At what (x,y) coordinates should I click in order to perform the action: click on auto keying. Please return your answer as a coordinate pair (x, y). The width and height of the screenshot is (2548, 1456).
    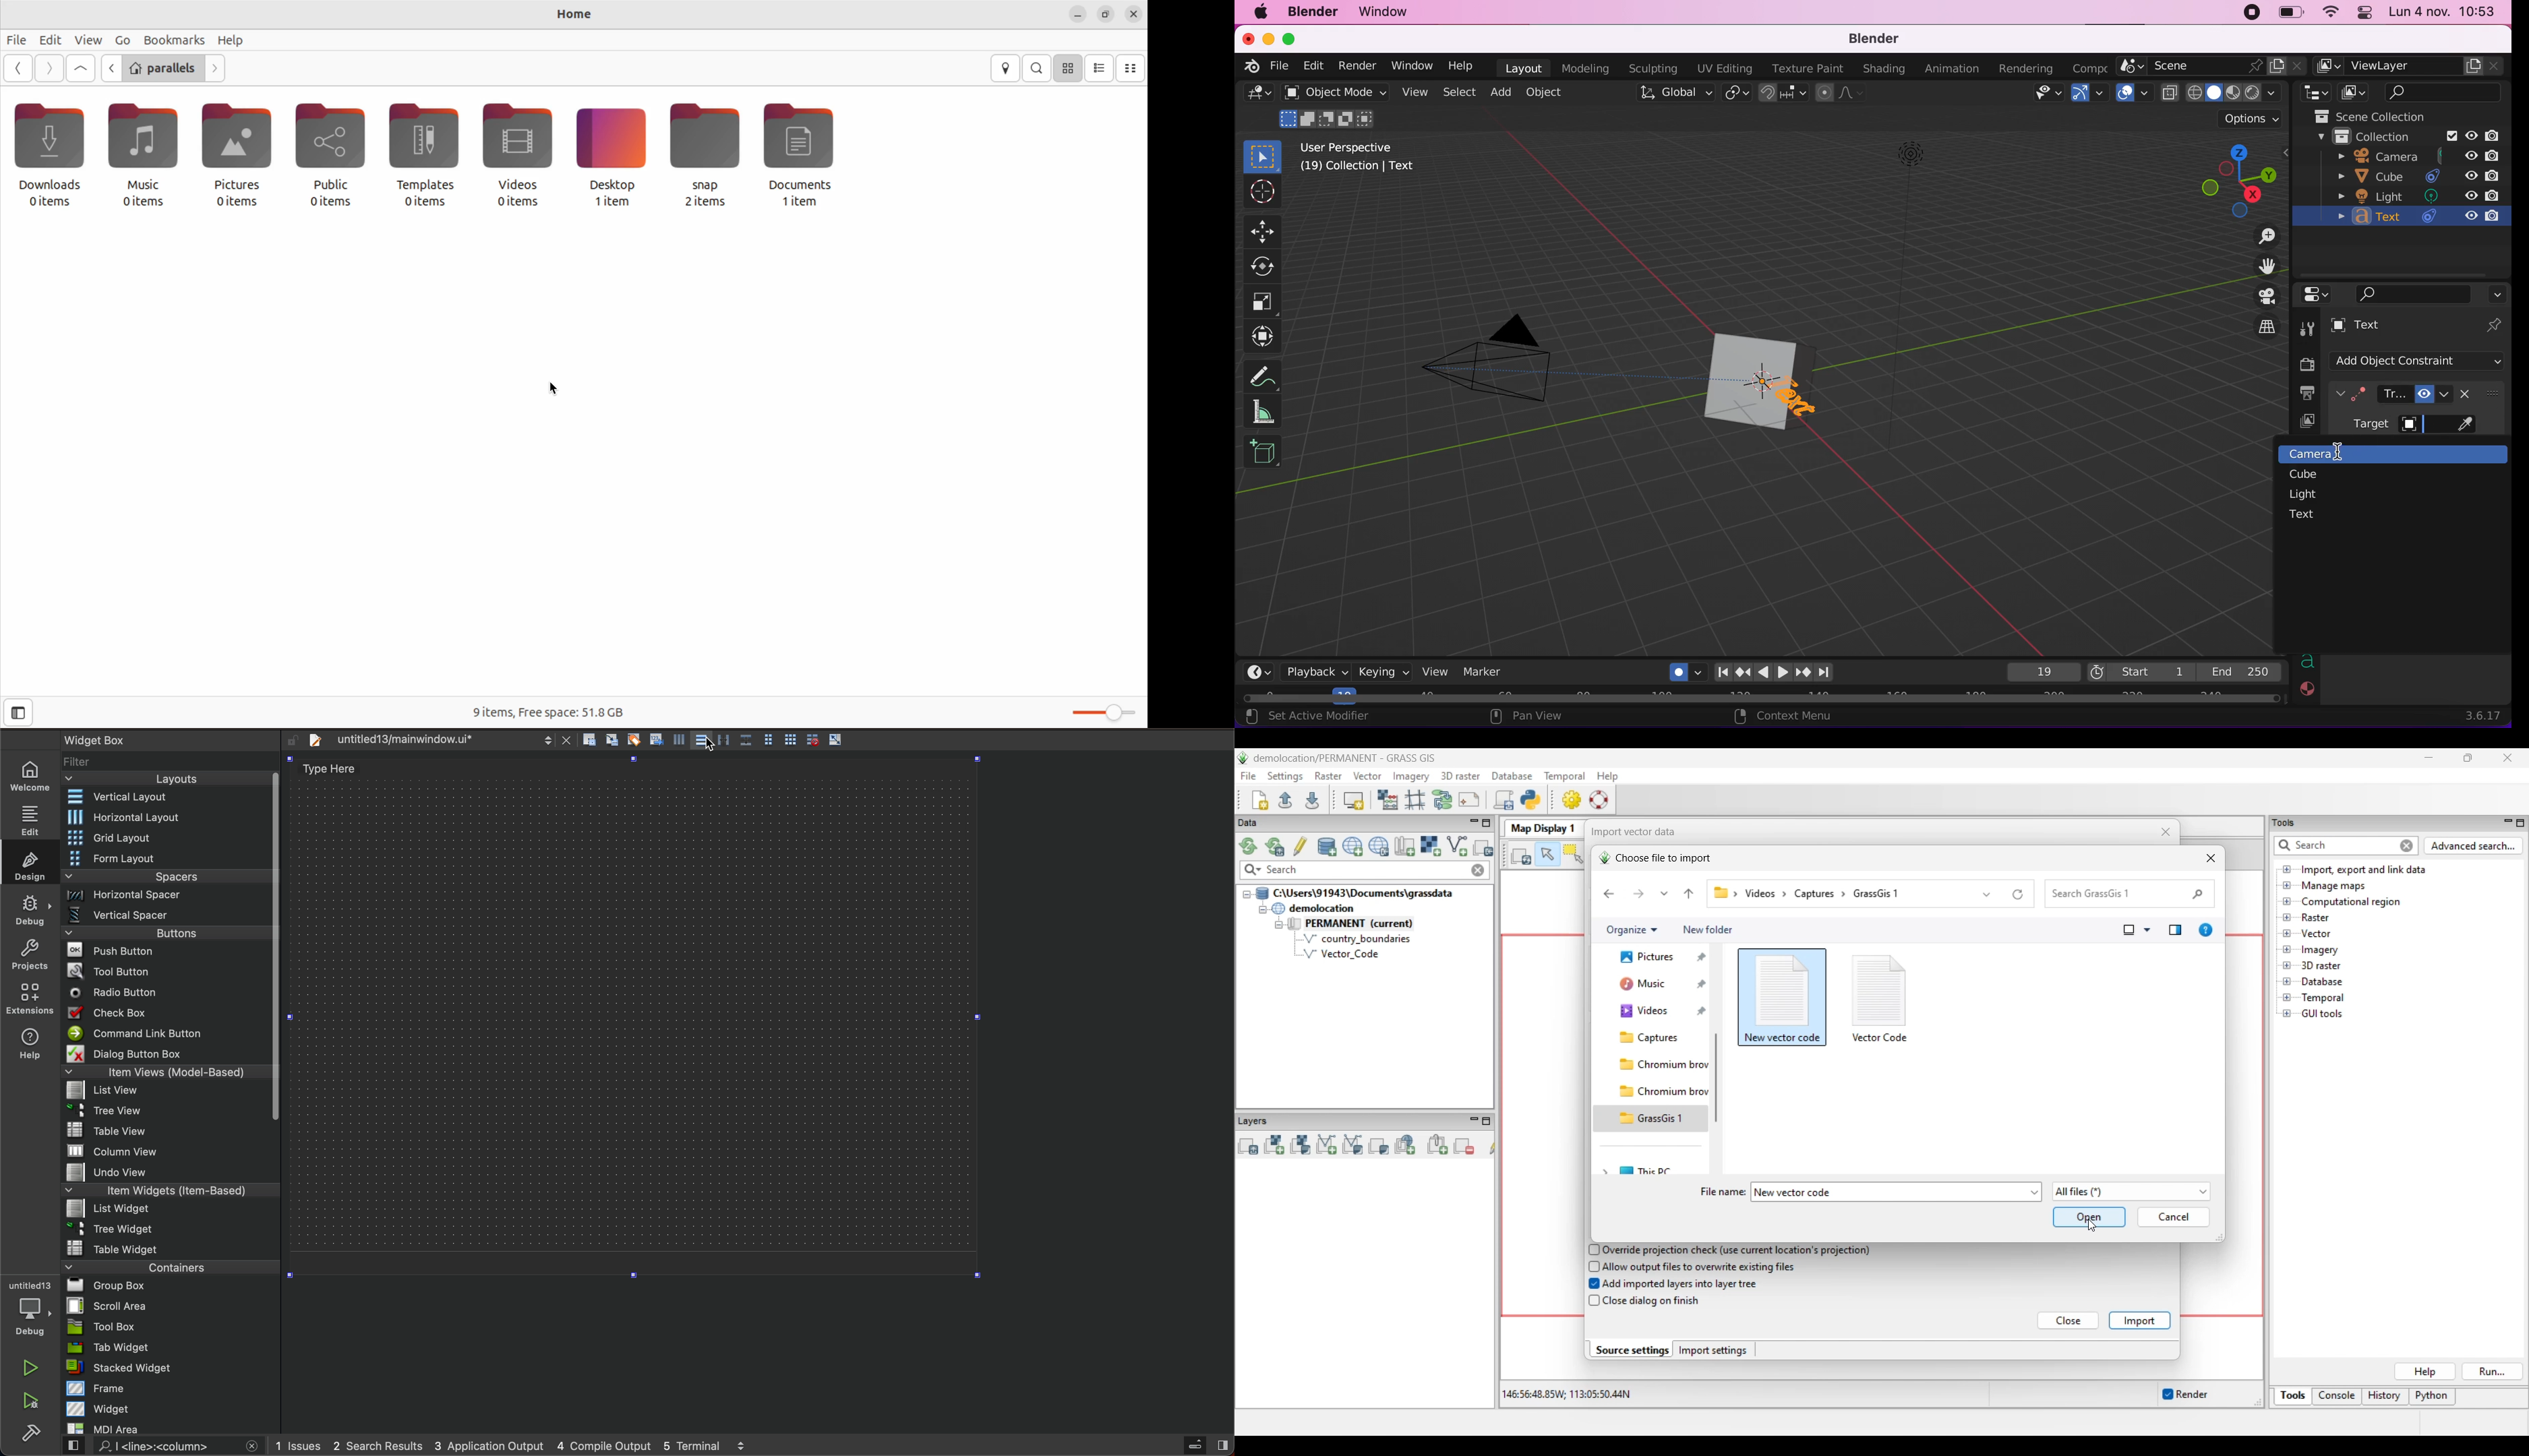
    Looking at the image, I should click on (1680, 670).